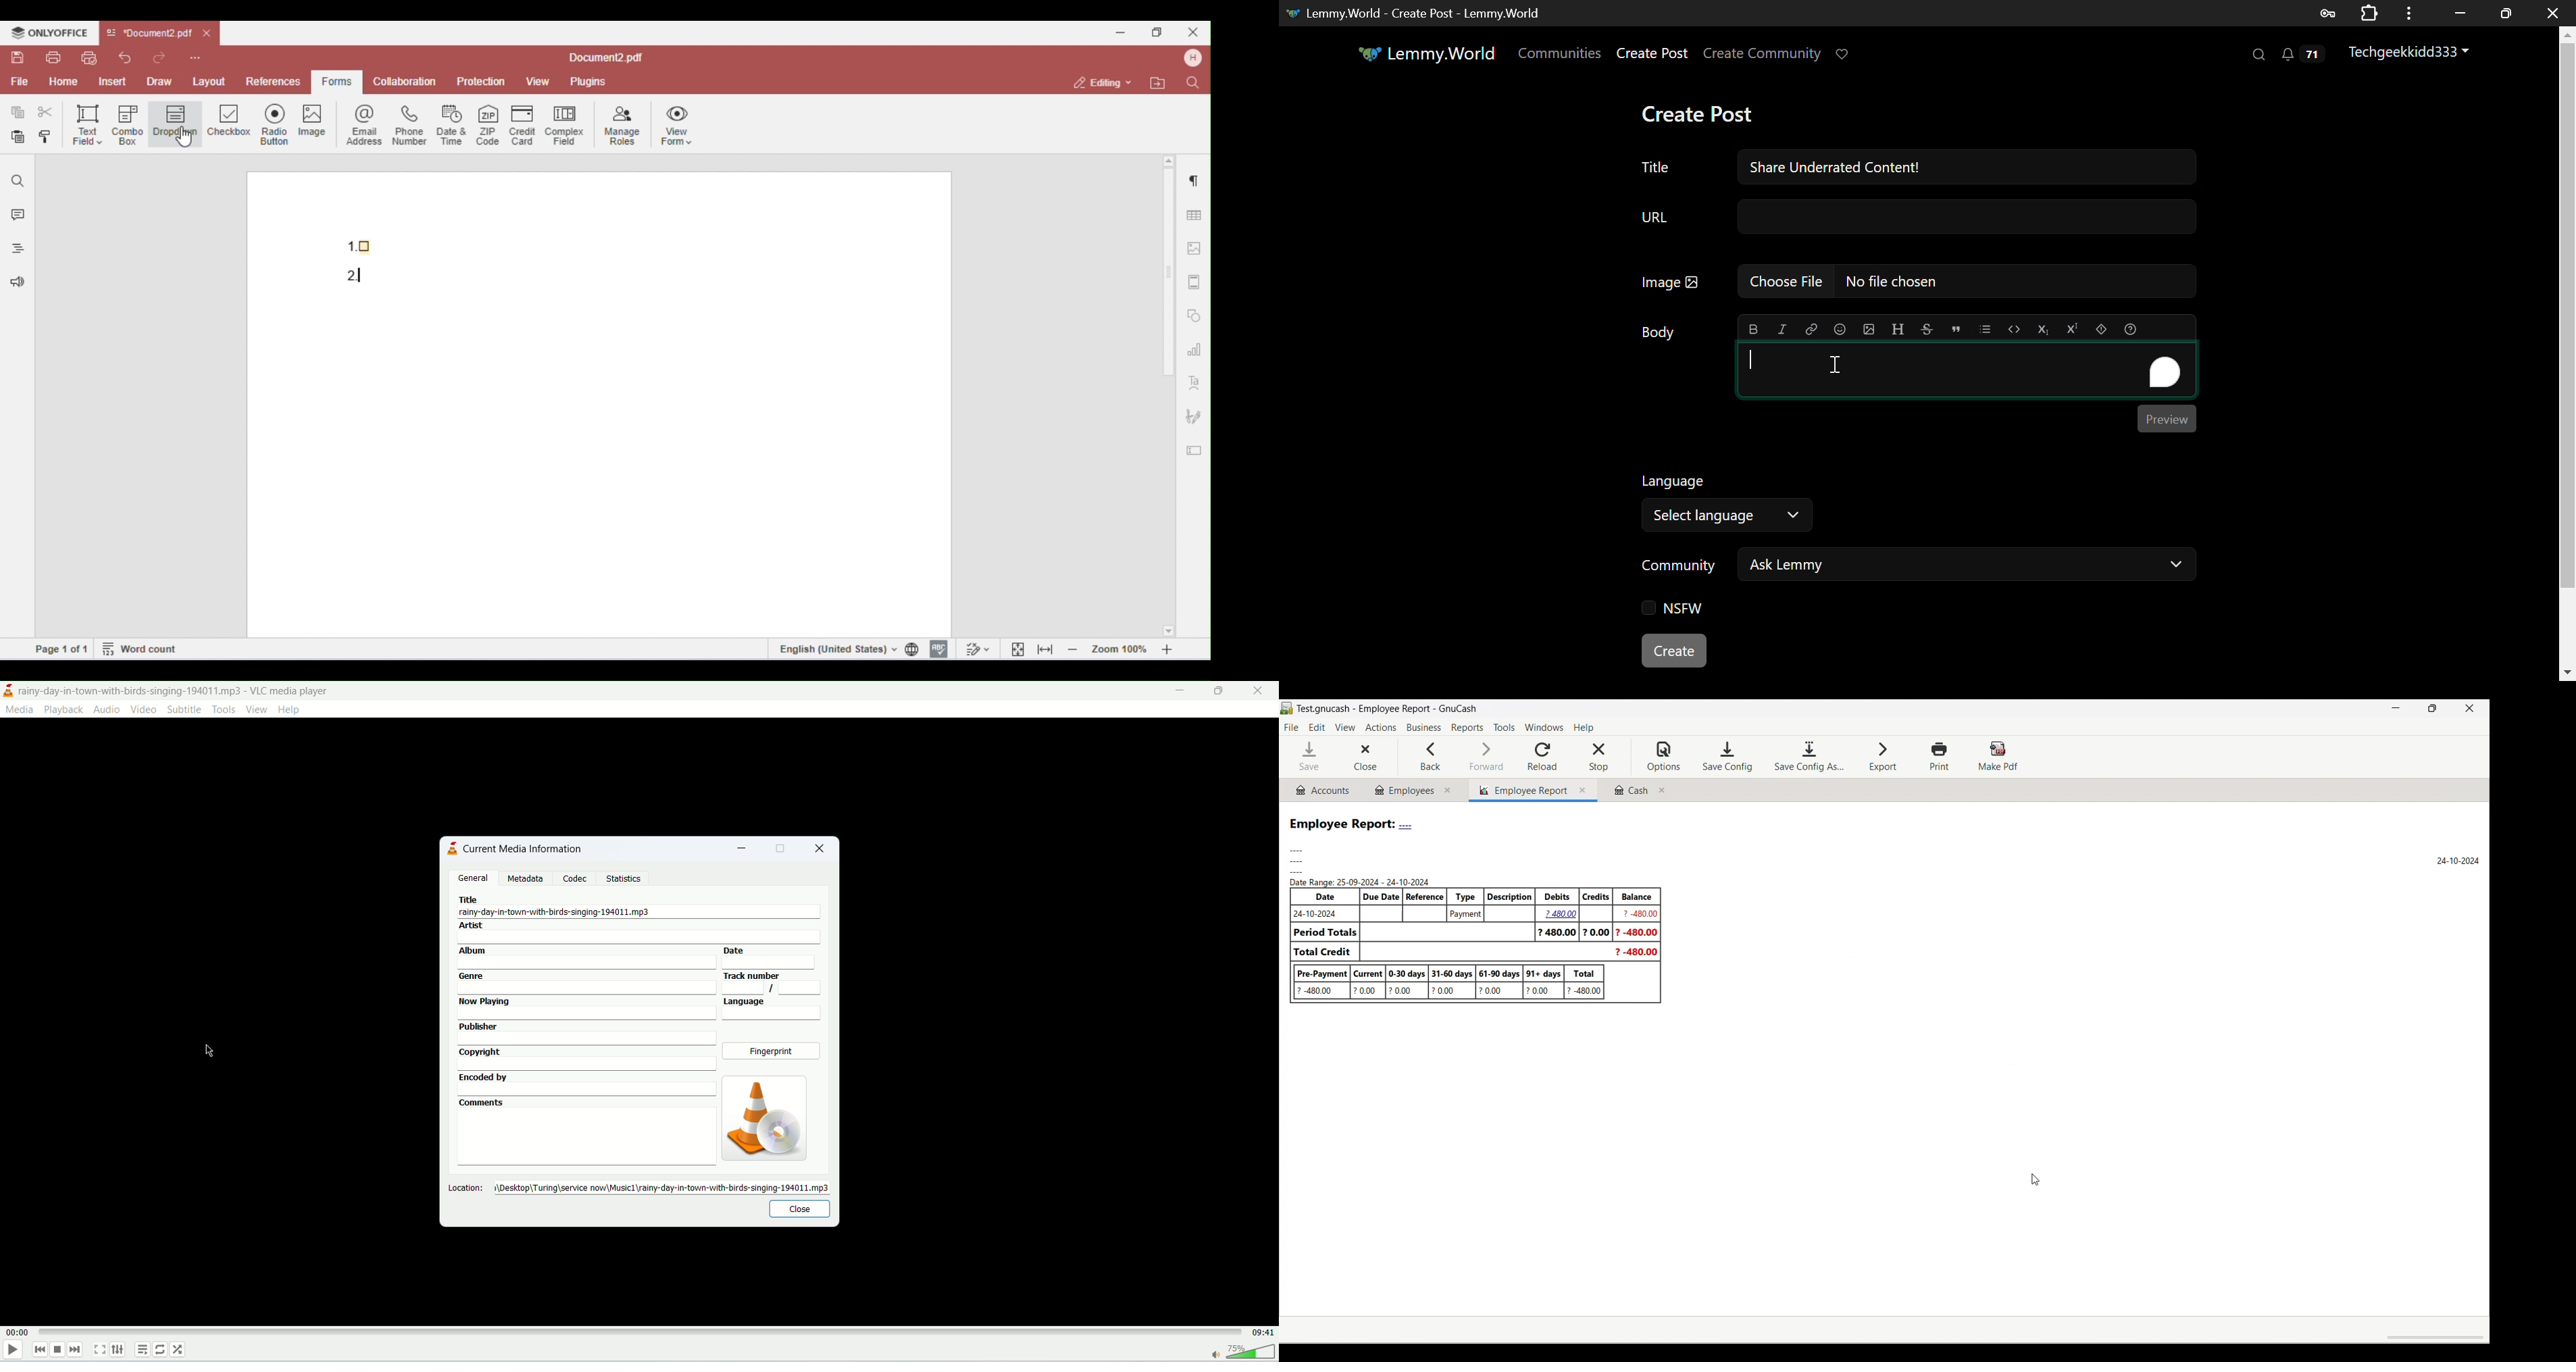  Describe the element at coordinates (291, 710) in the screenshot. I see `help` at that location.